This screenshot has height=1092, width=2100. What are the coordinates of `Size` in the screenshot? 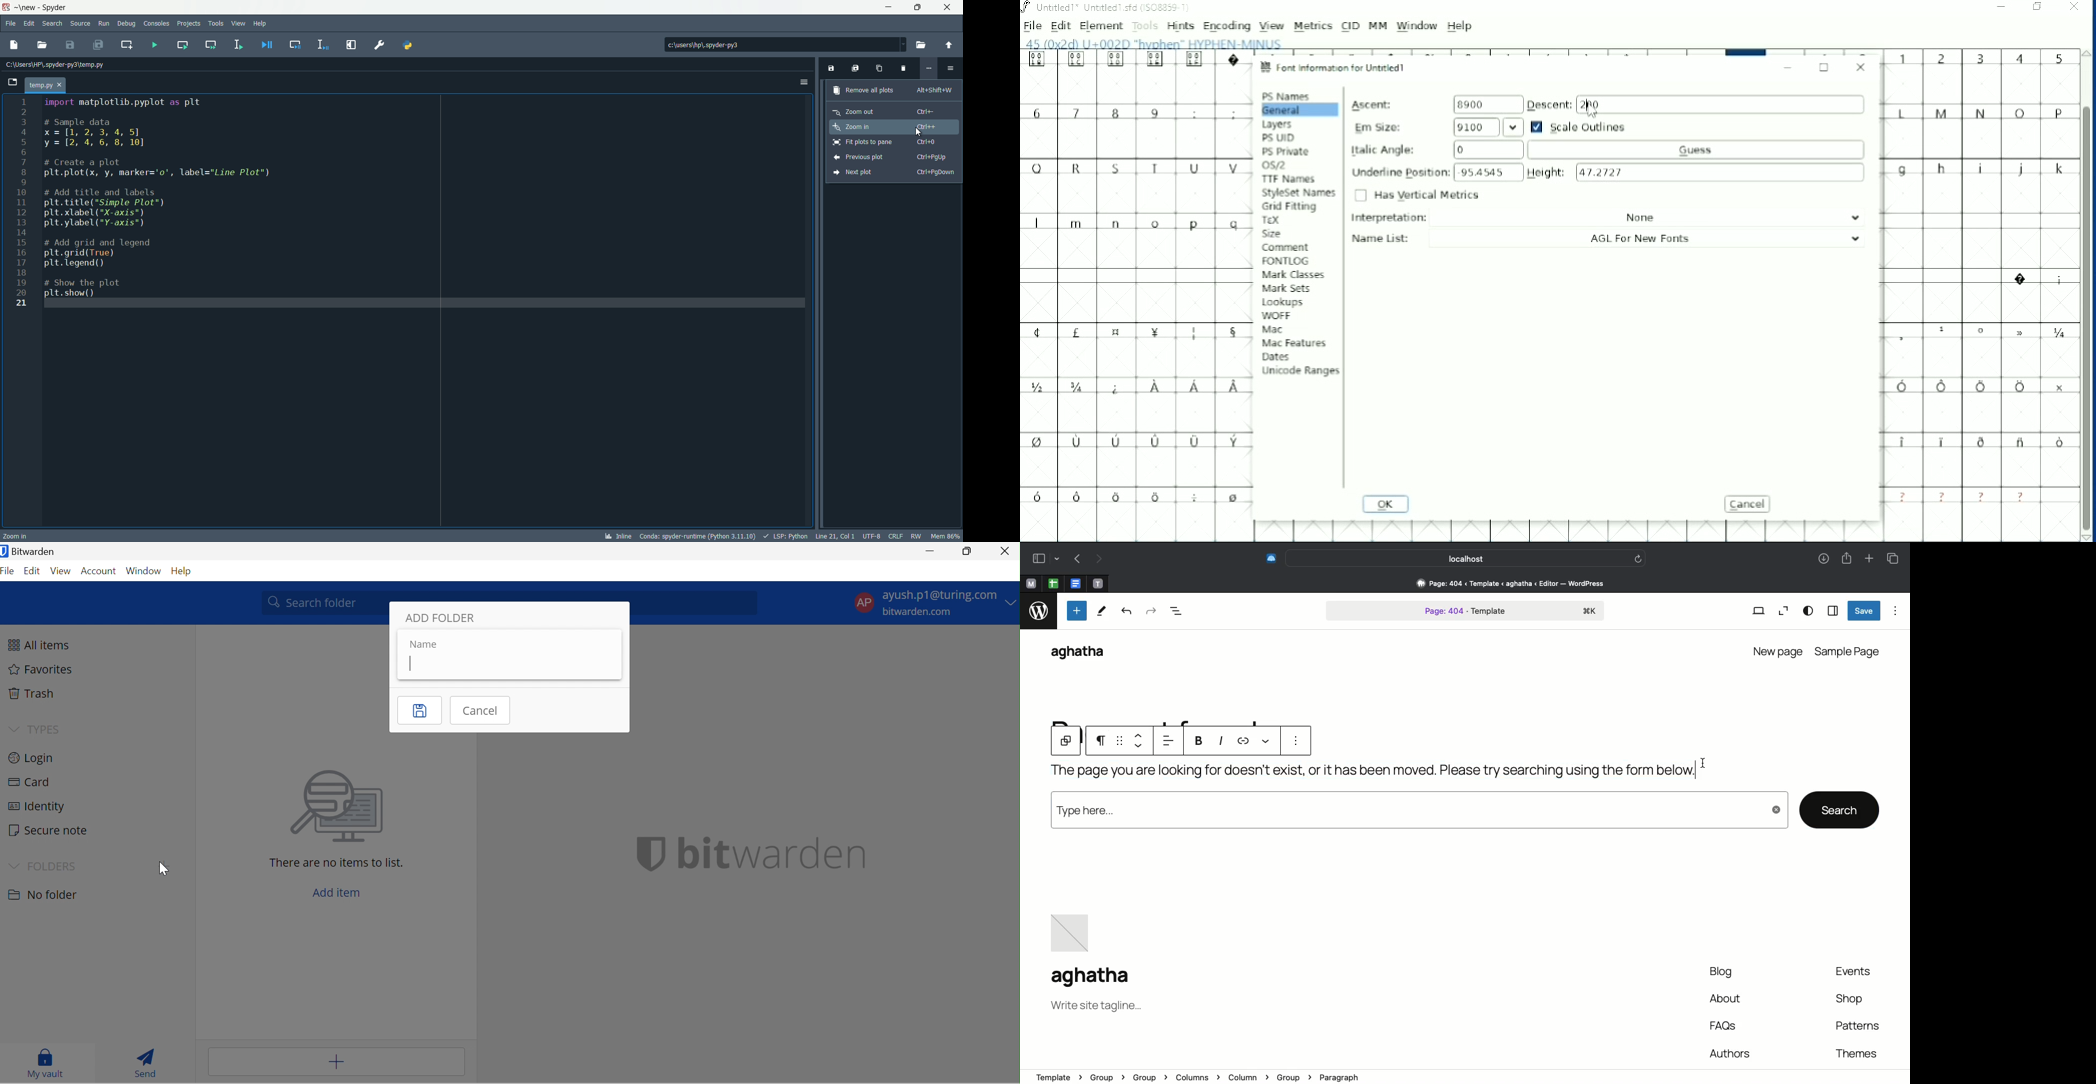 It's located at (1275, 233).